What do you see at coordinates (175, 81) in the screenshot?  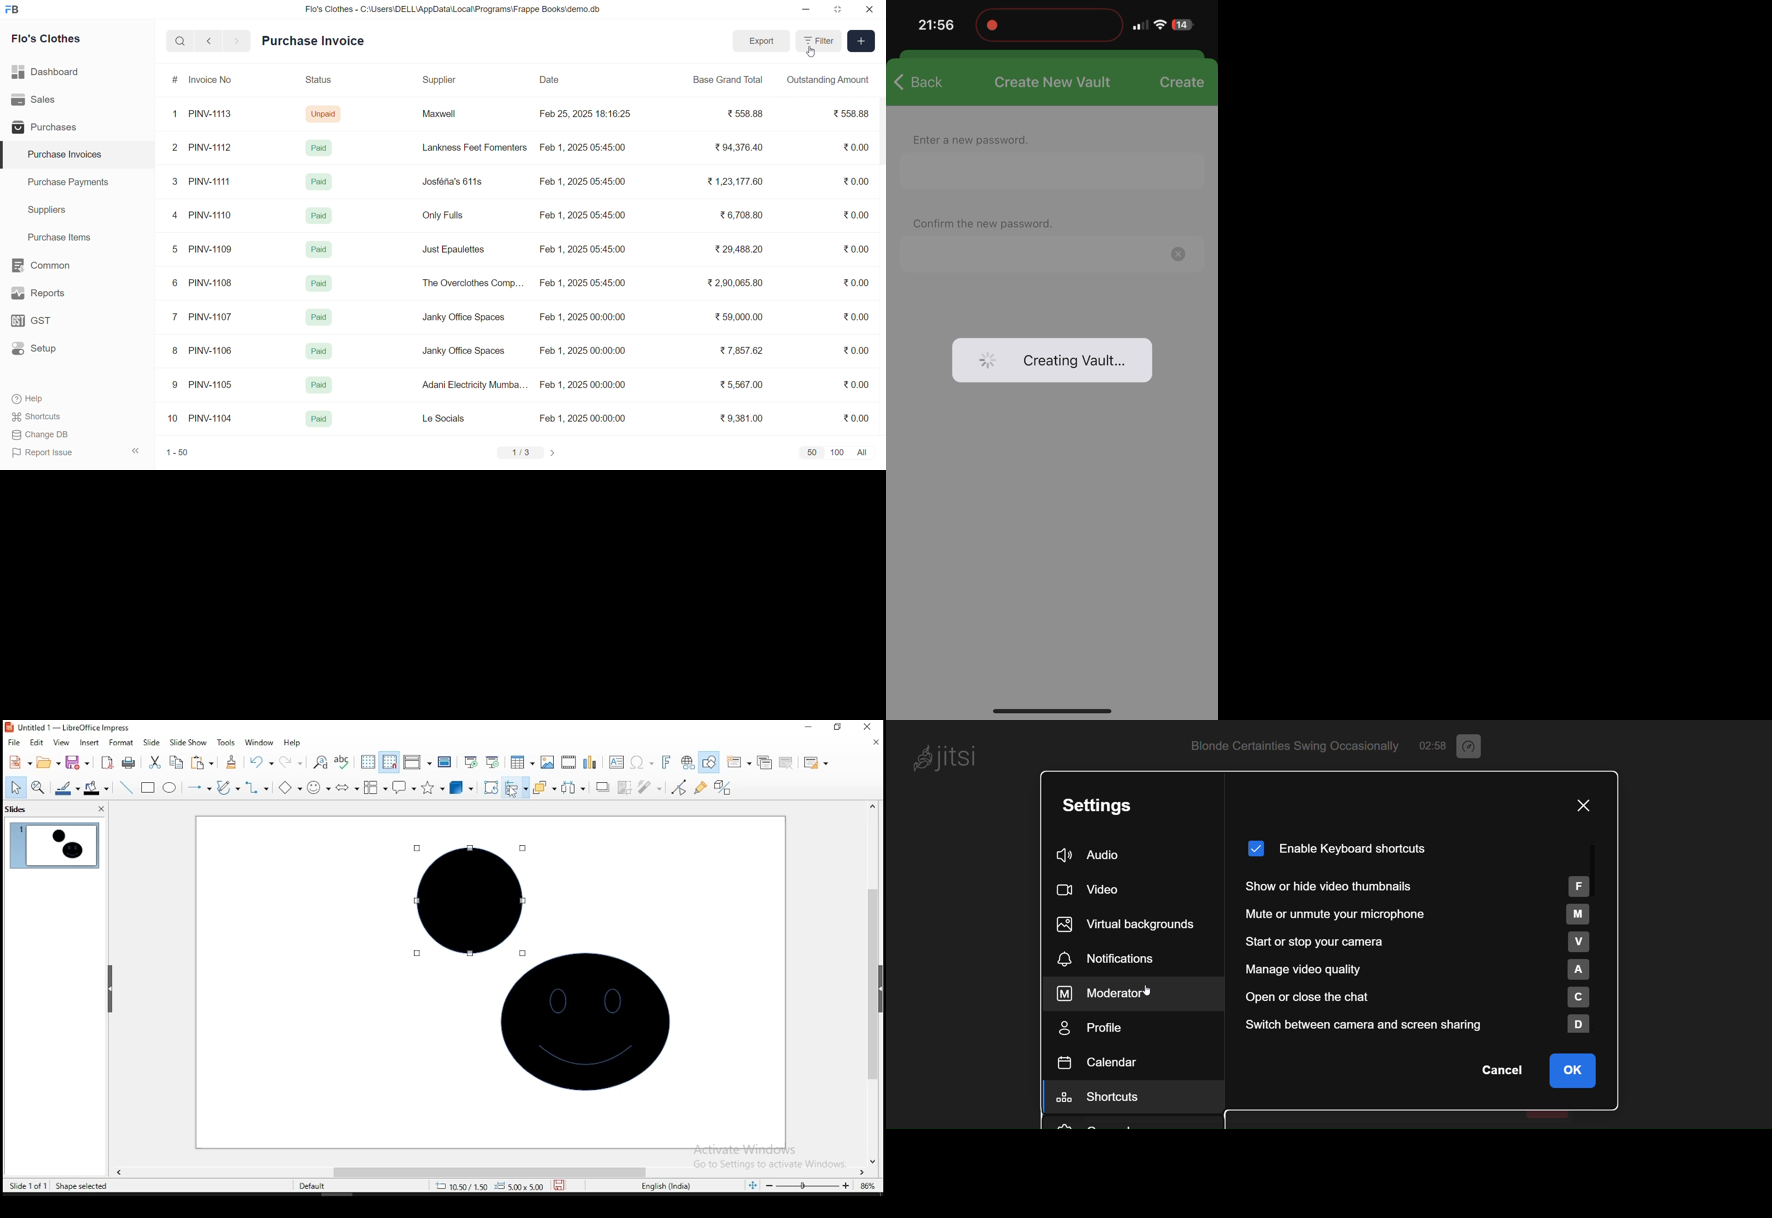 I see `#` at bounding box center [175, 81].